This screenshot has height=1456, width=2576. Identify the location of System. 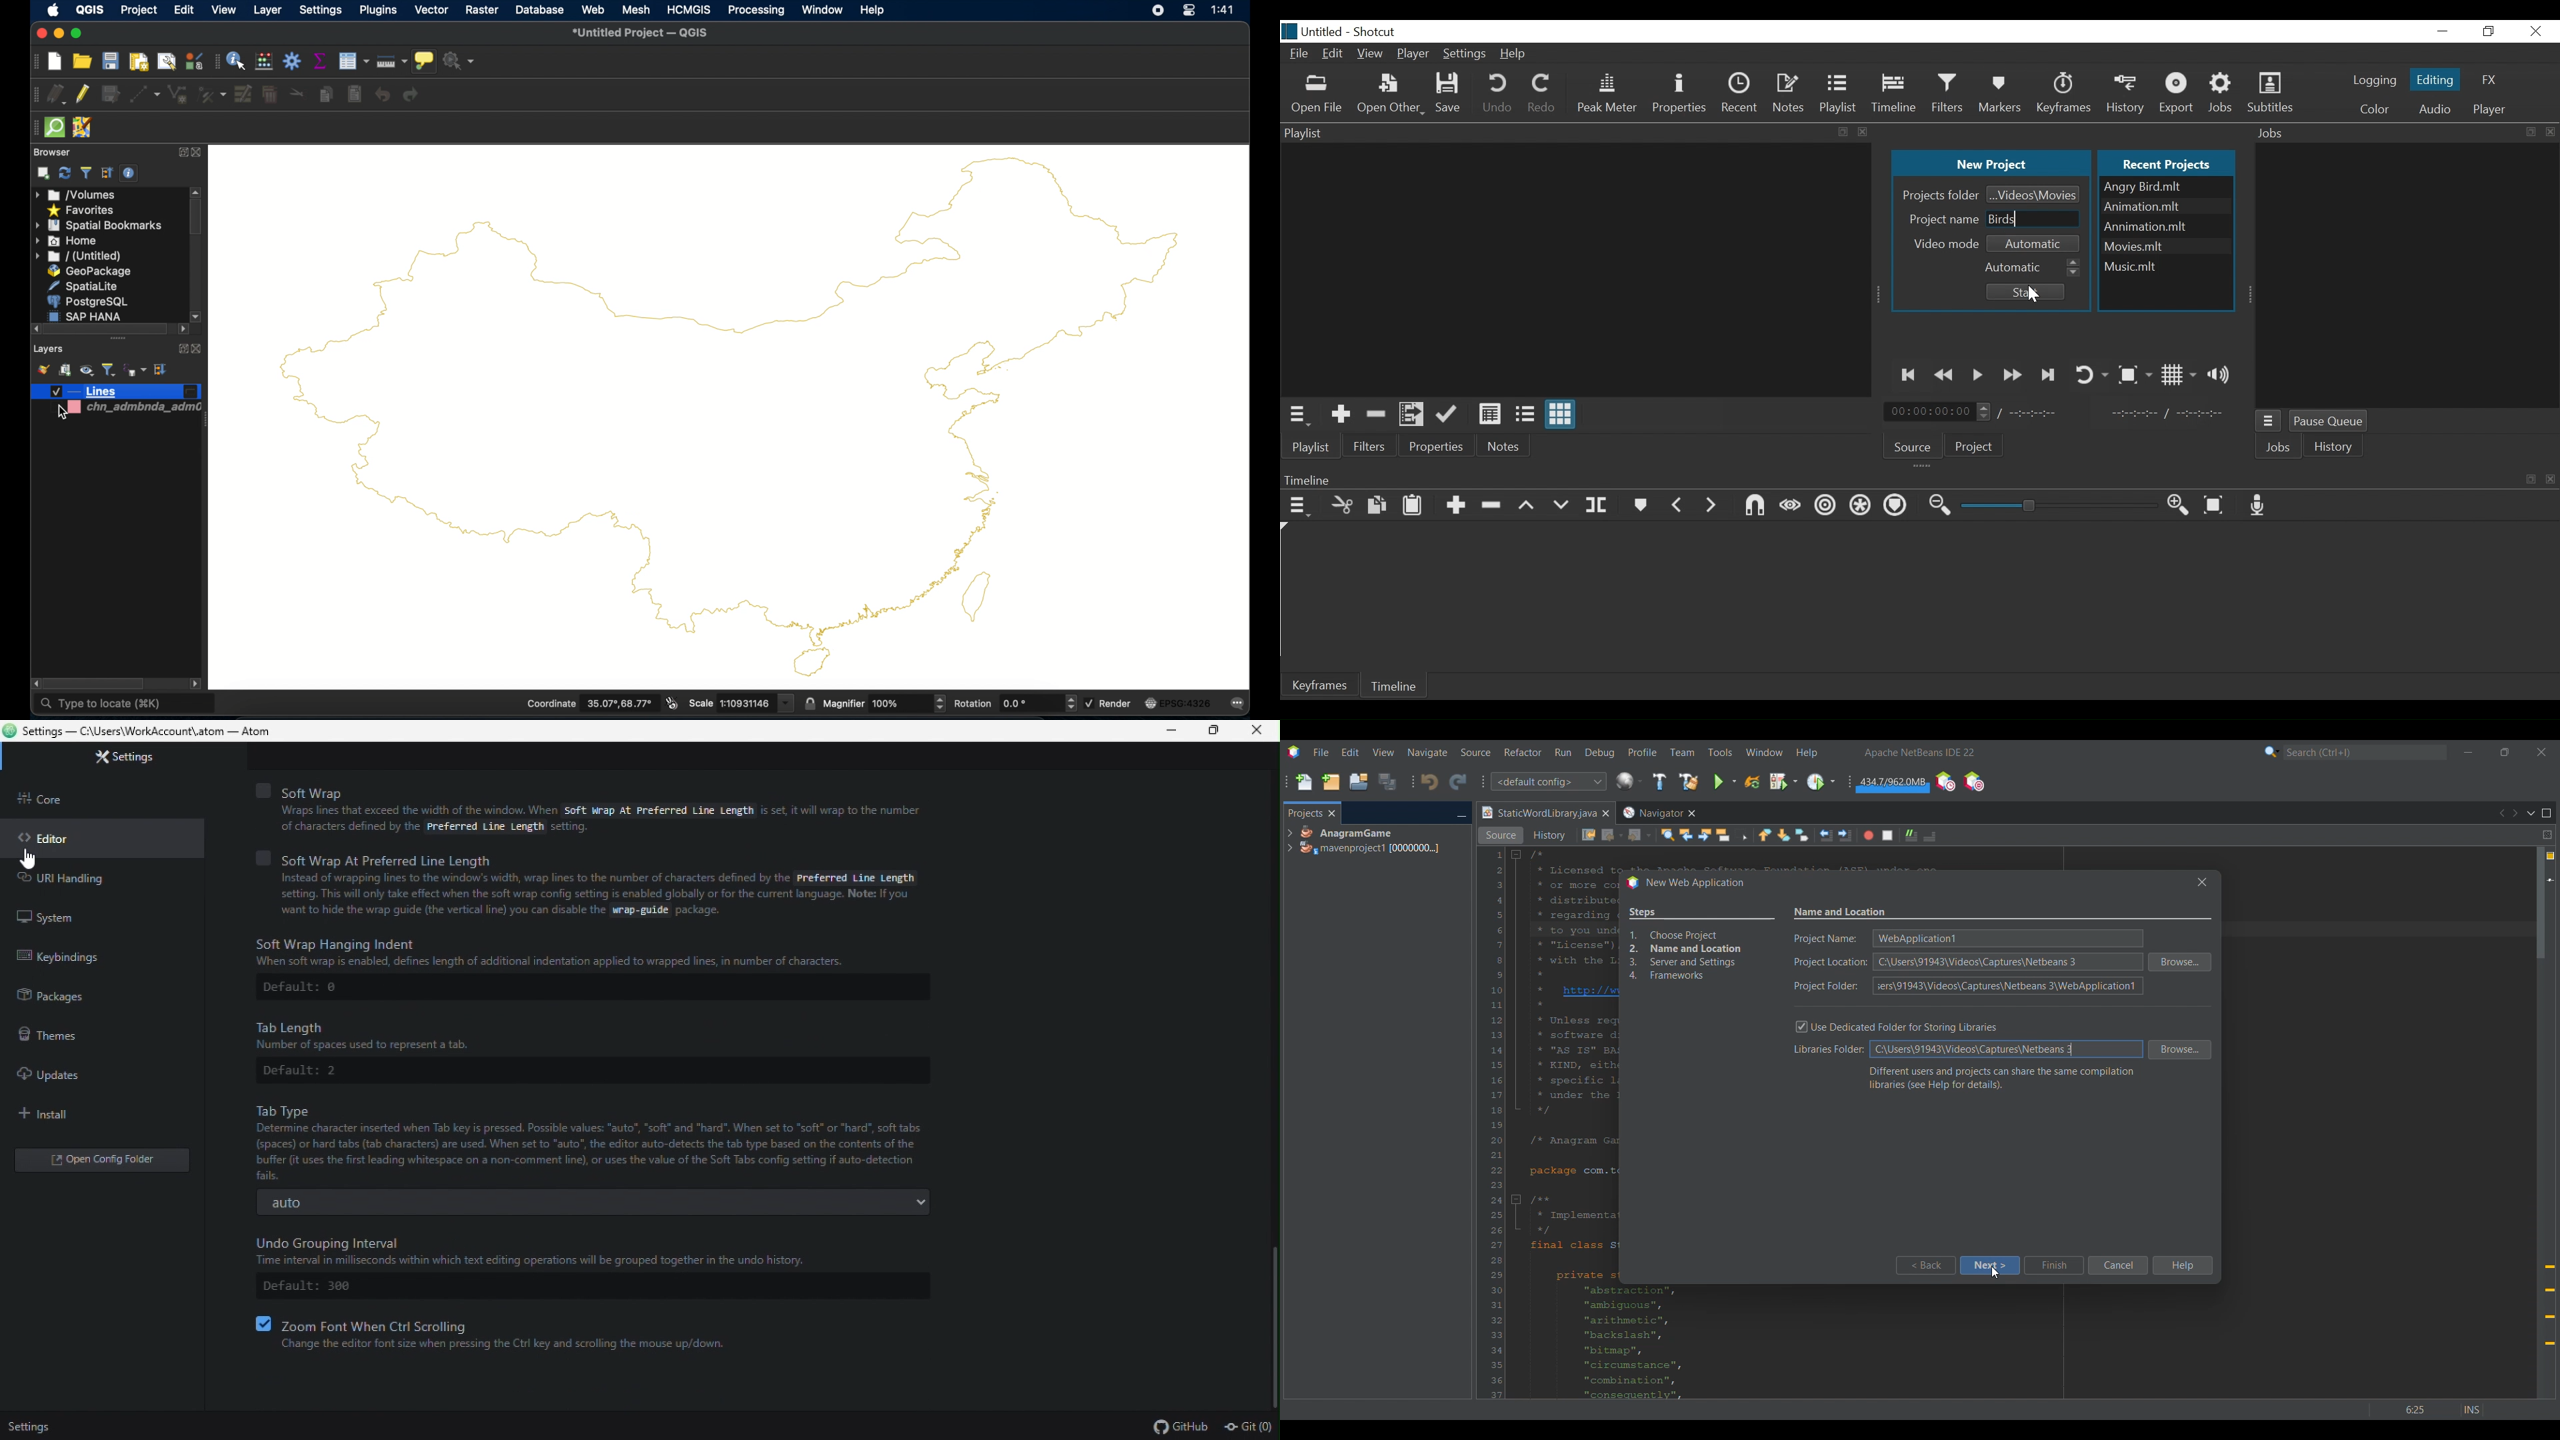
(55, 917).